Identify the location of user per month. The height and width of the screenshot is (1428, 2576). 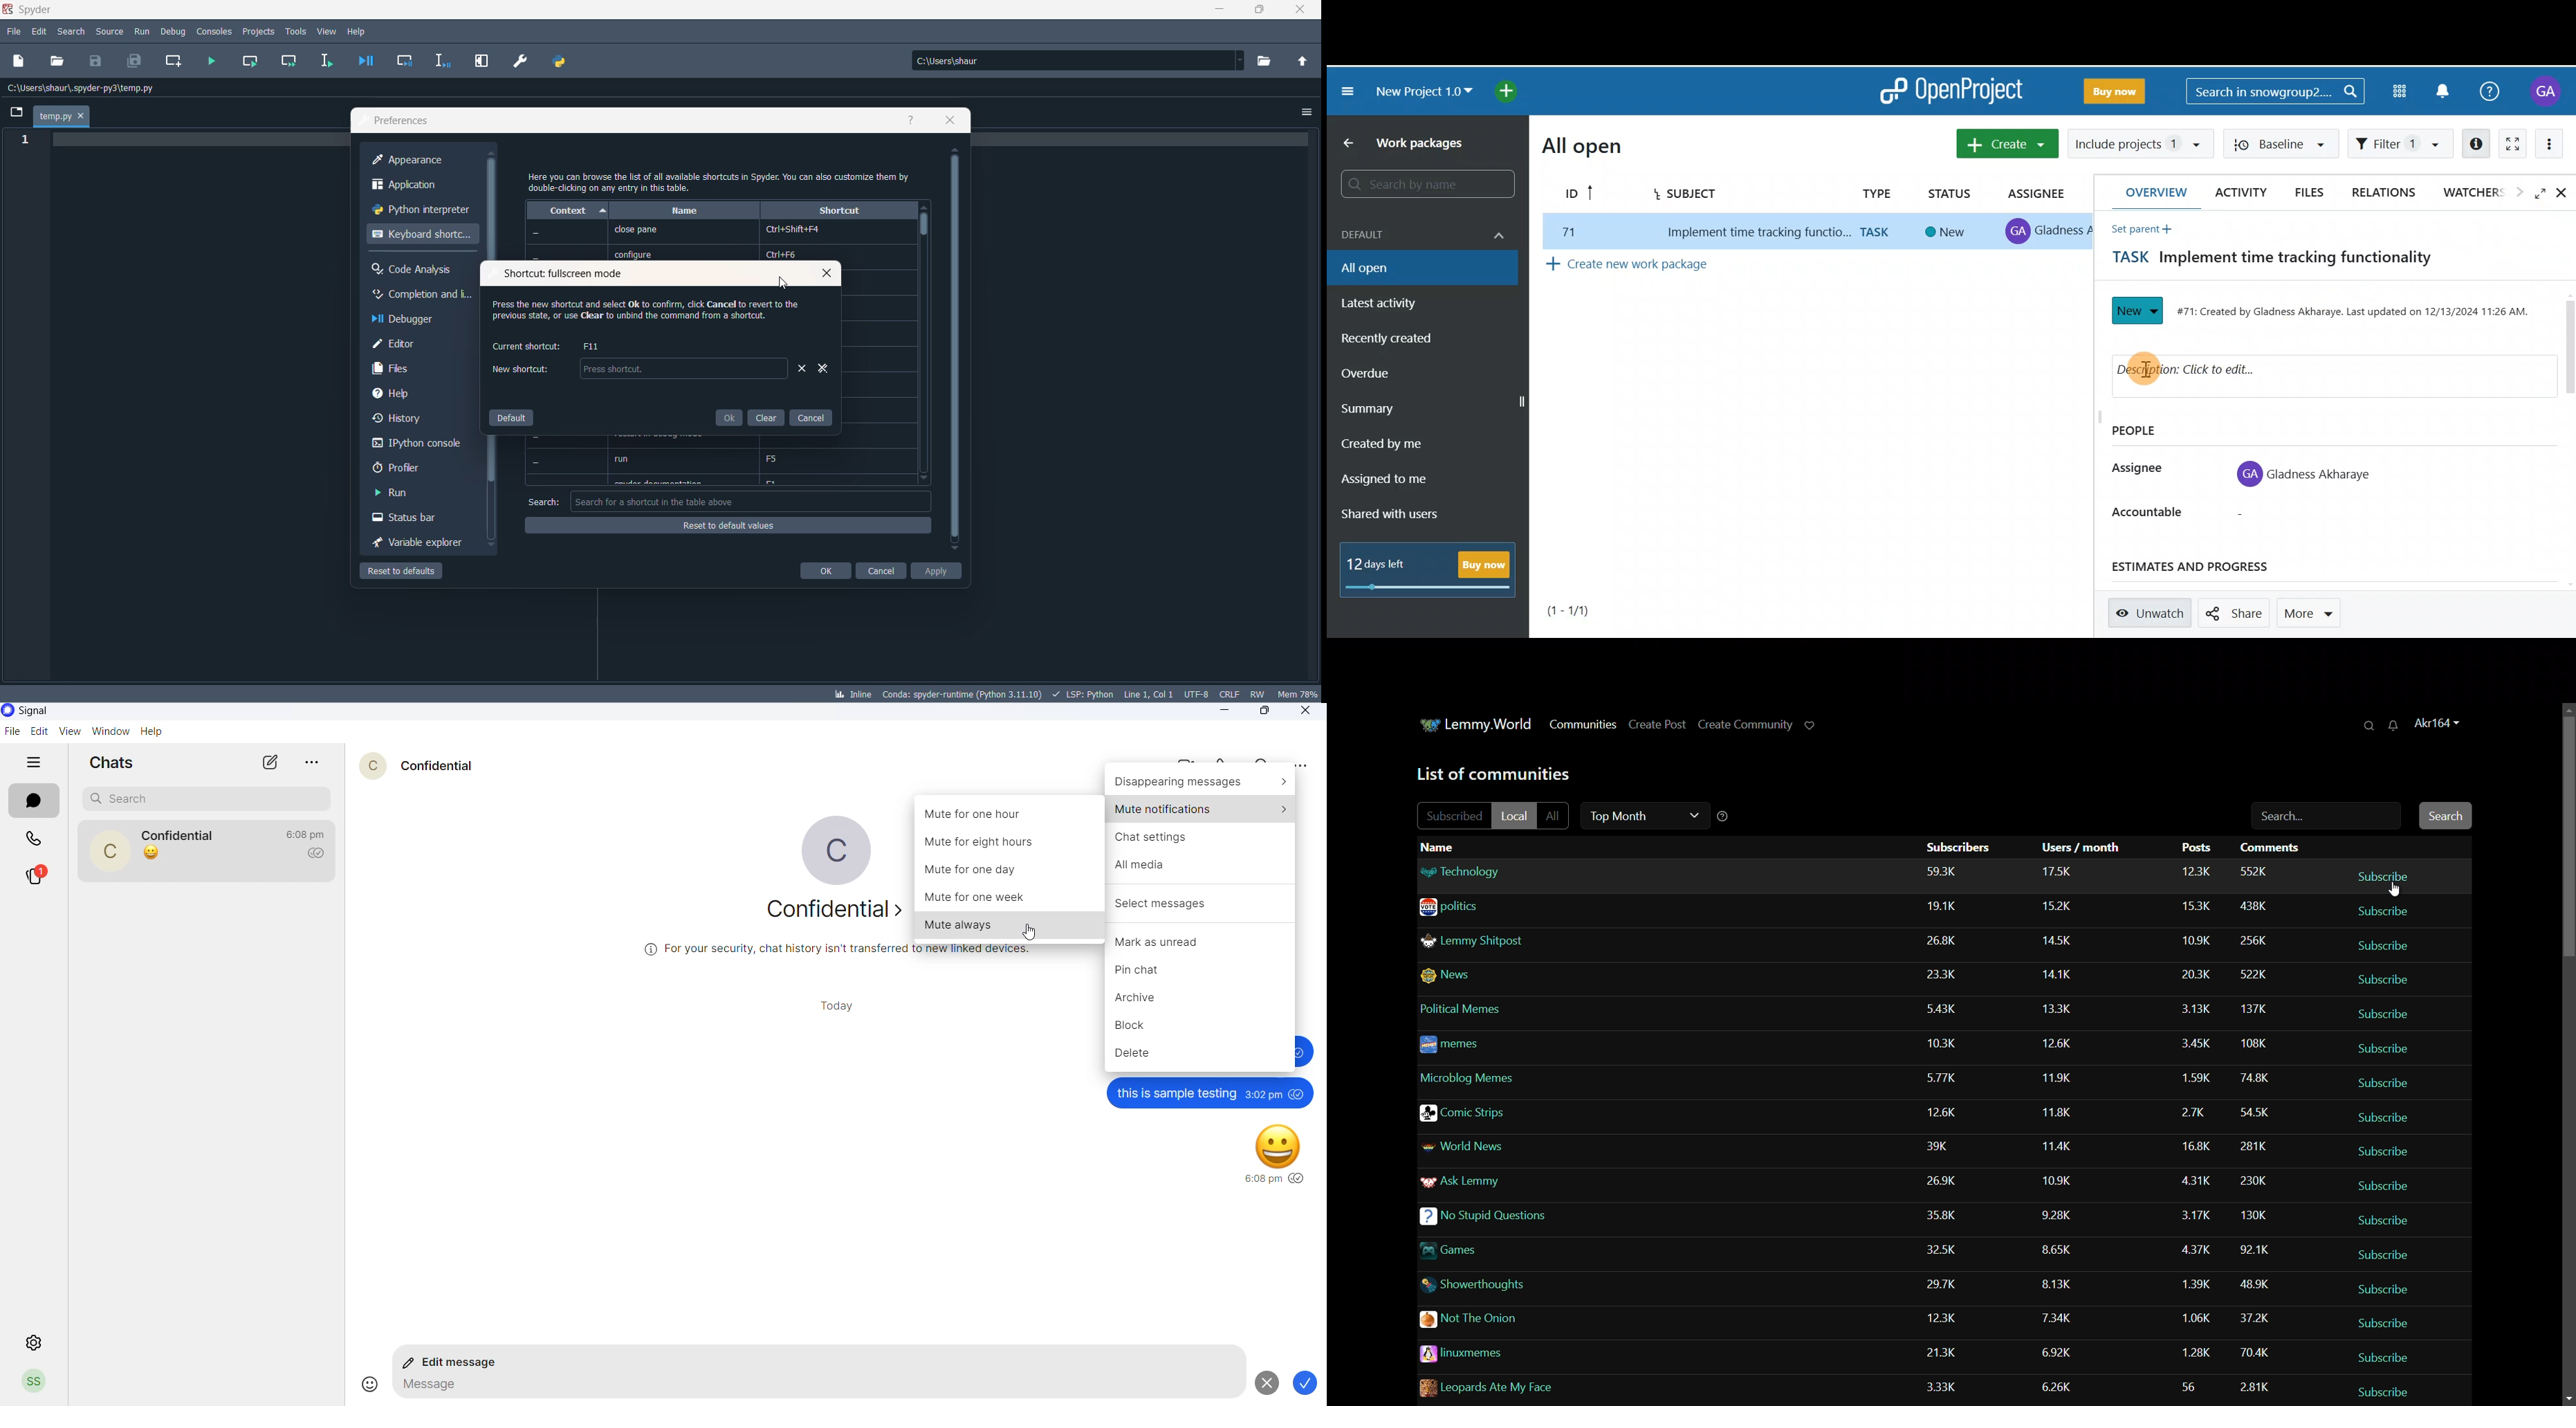
(2064, 1385).